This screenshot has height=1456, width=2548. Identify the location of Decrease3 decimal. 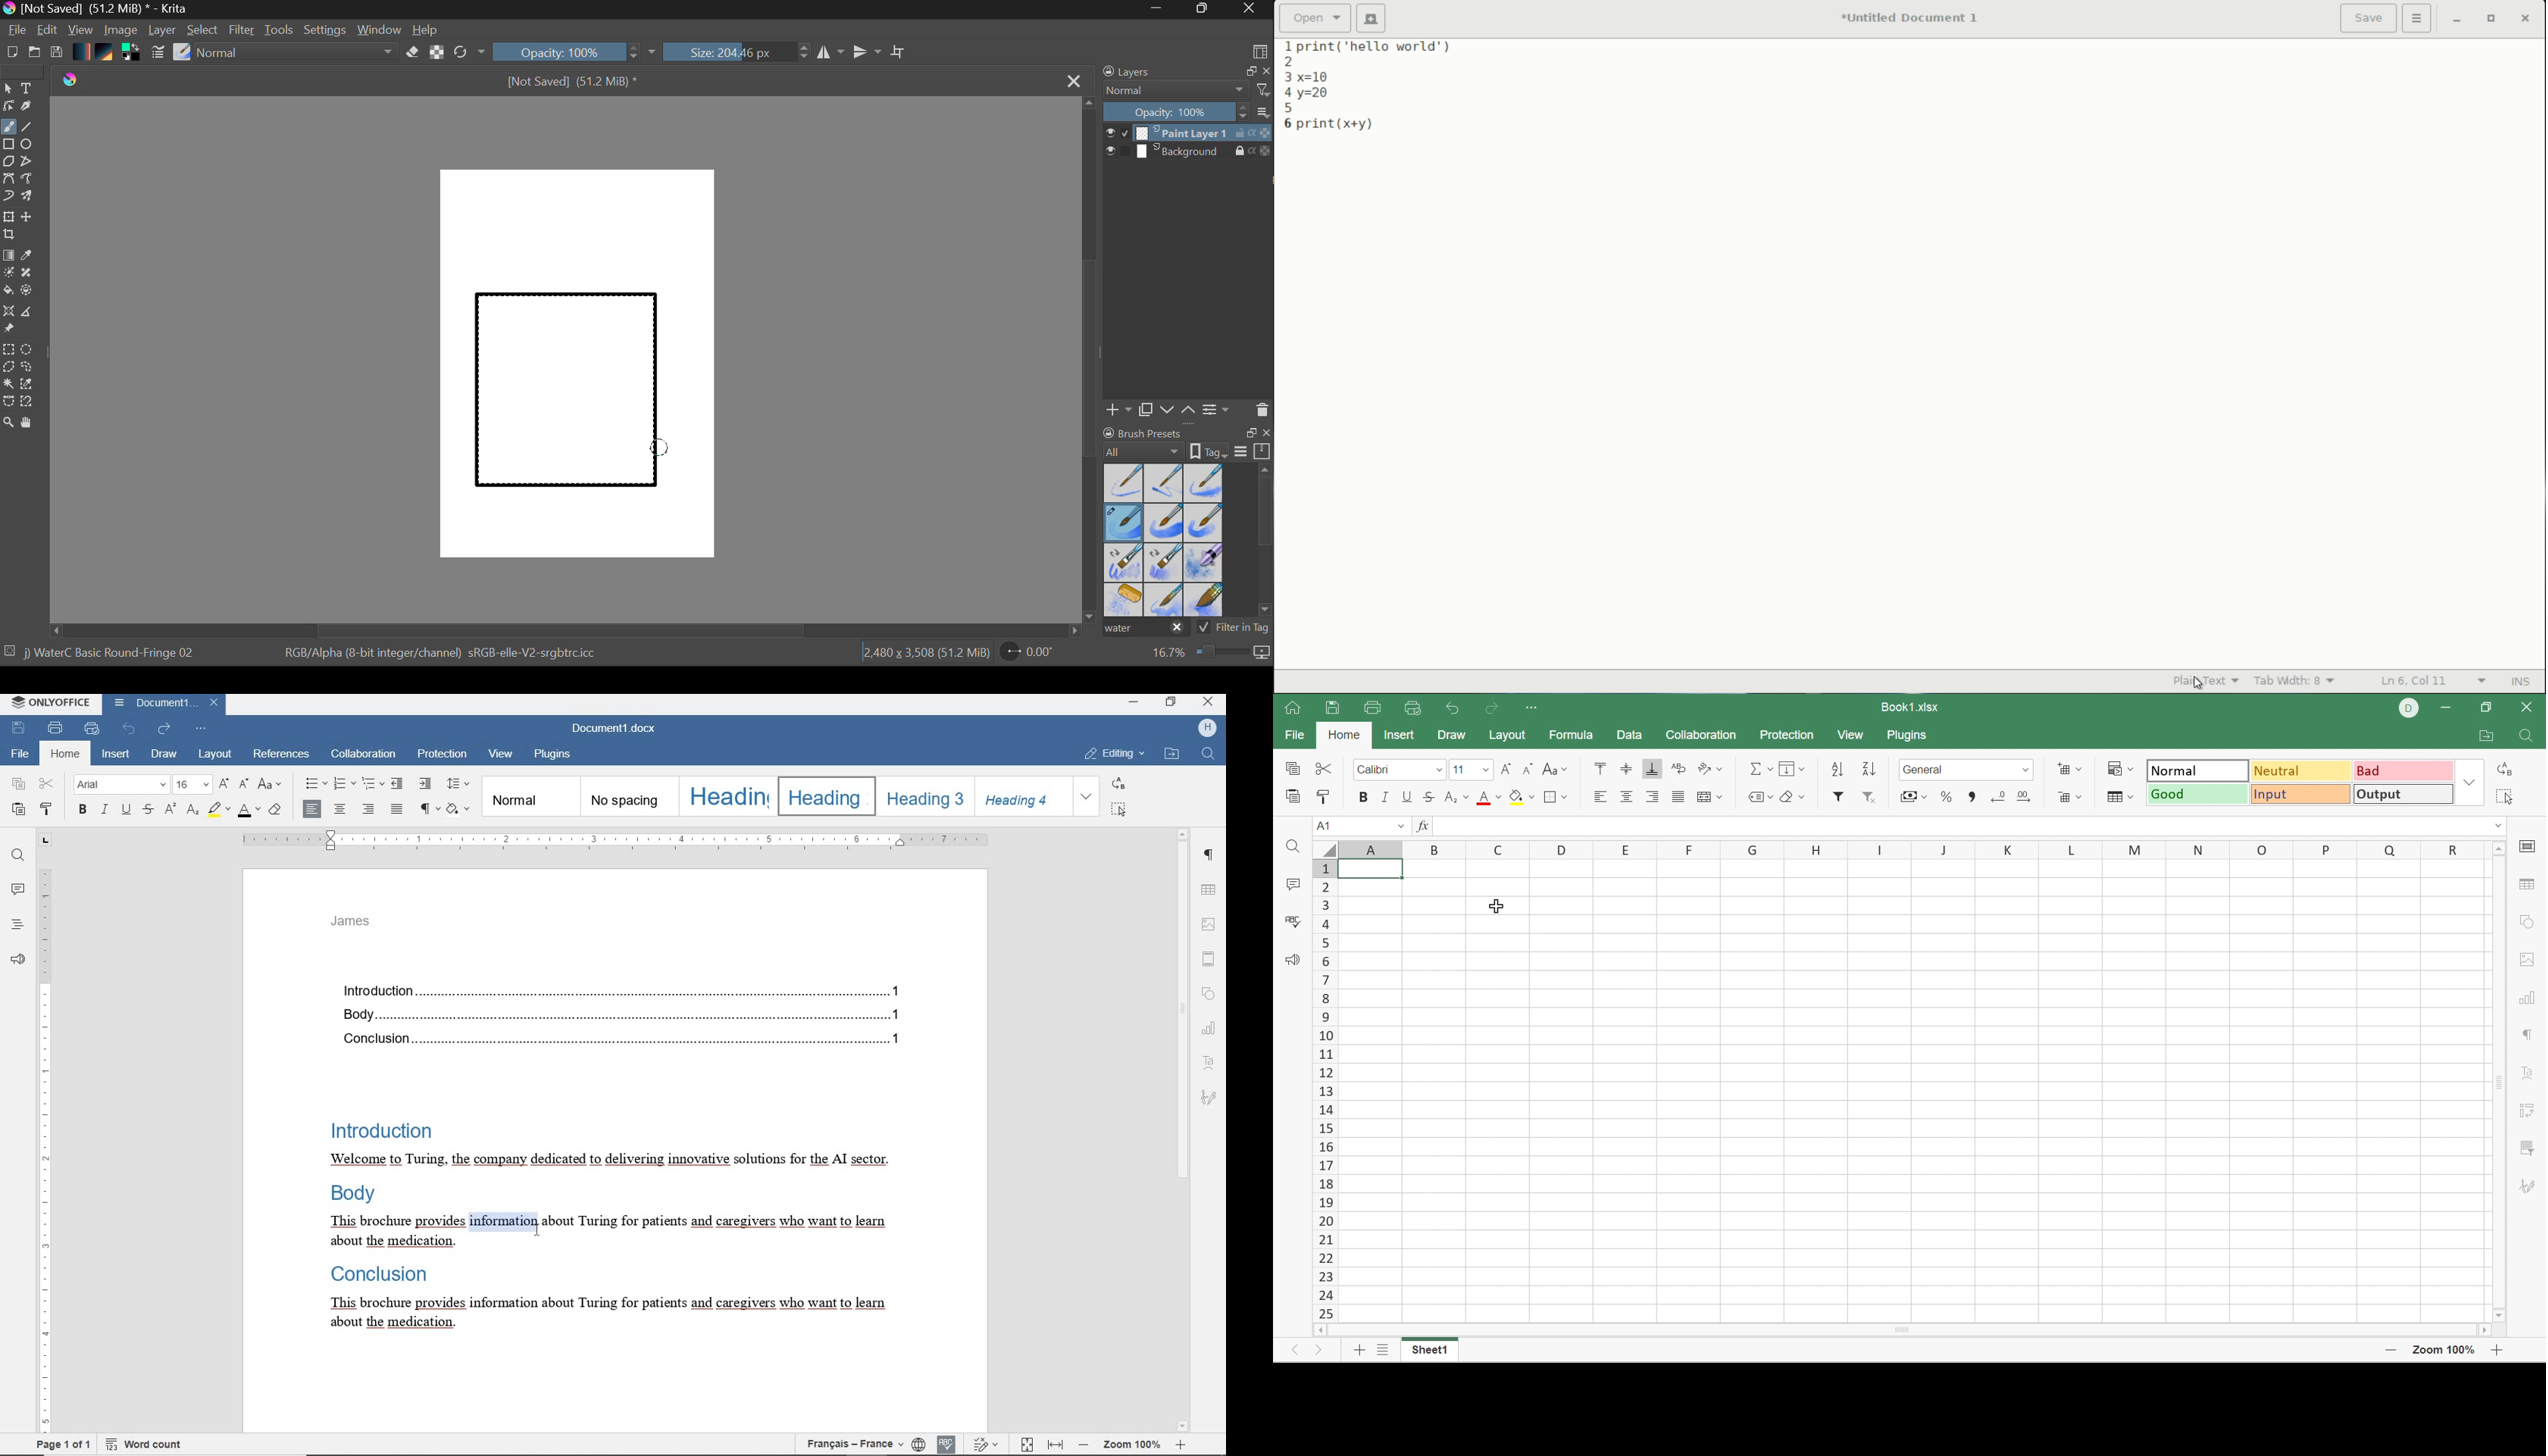
(2000, 795).